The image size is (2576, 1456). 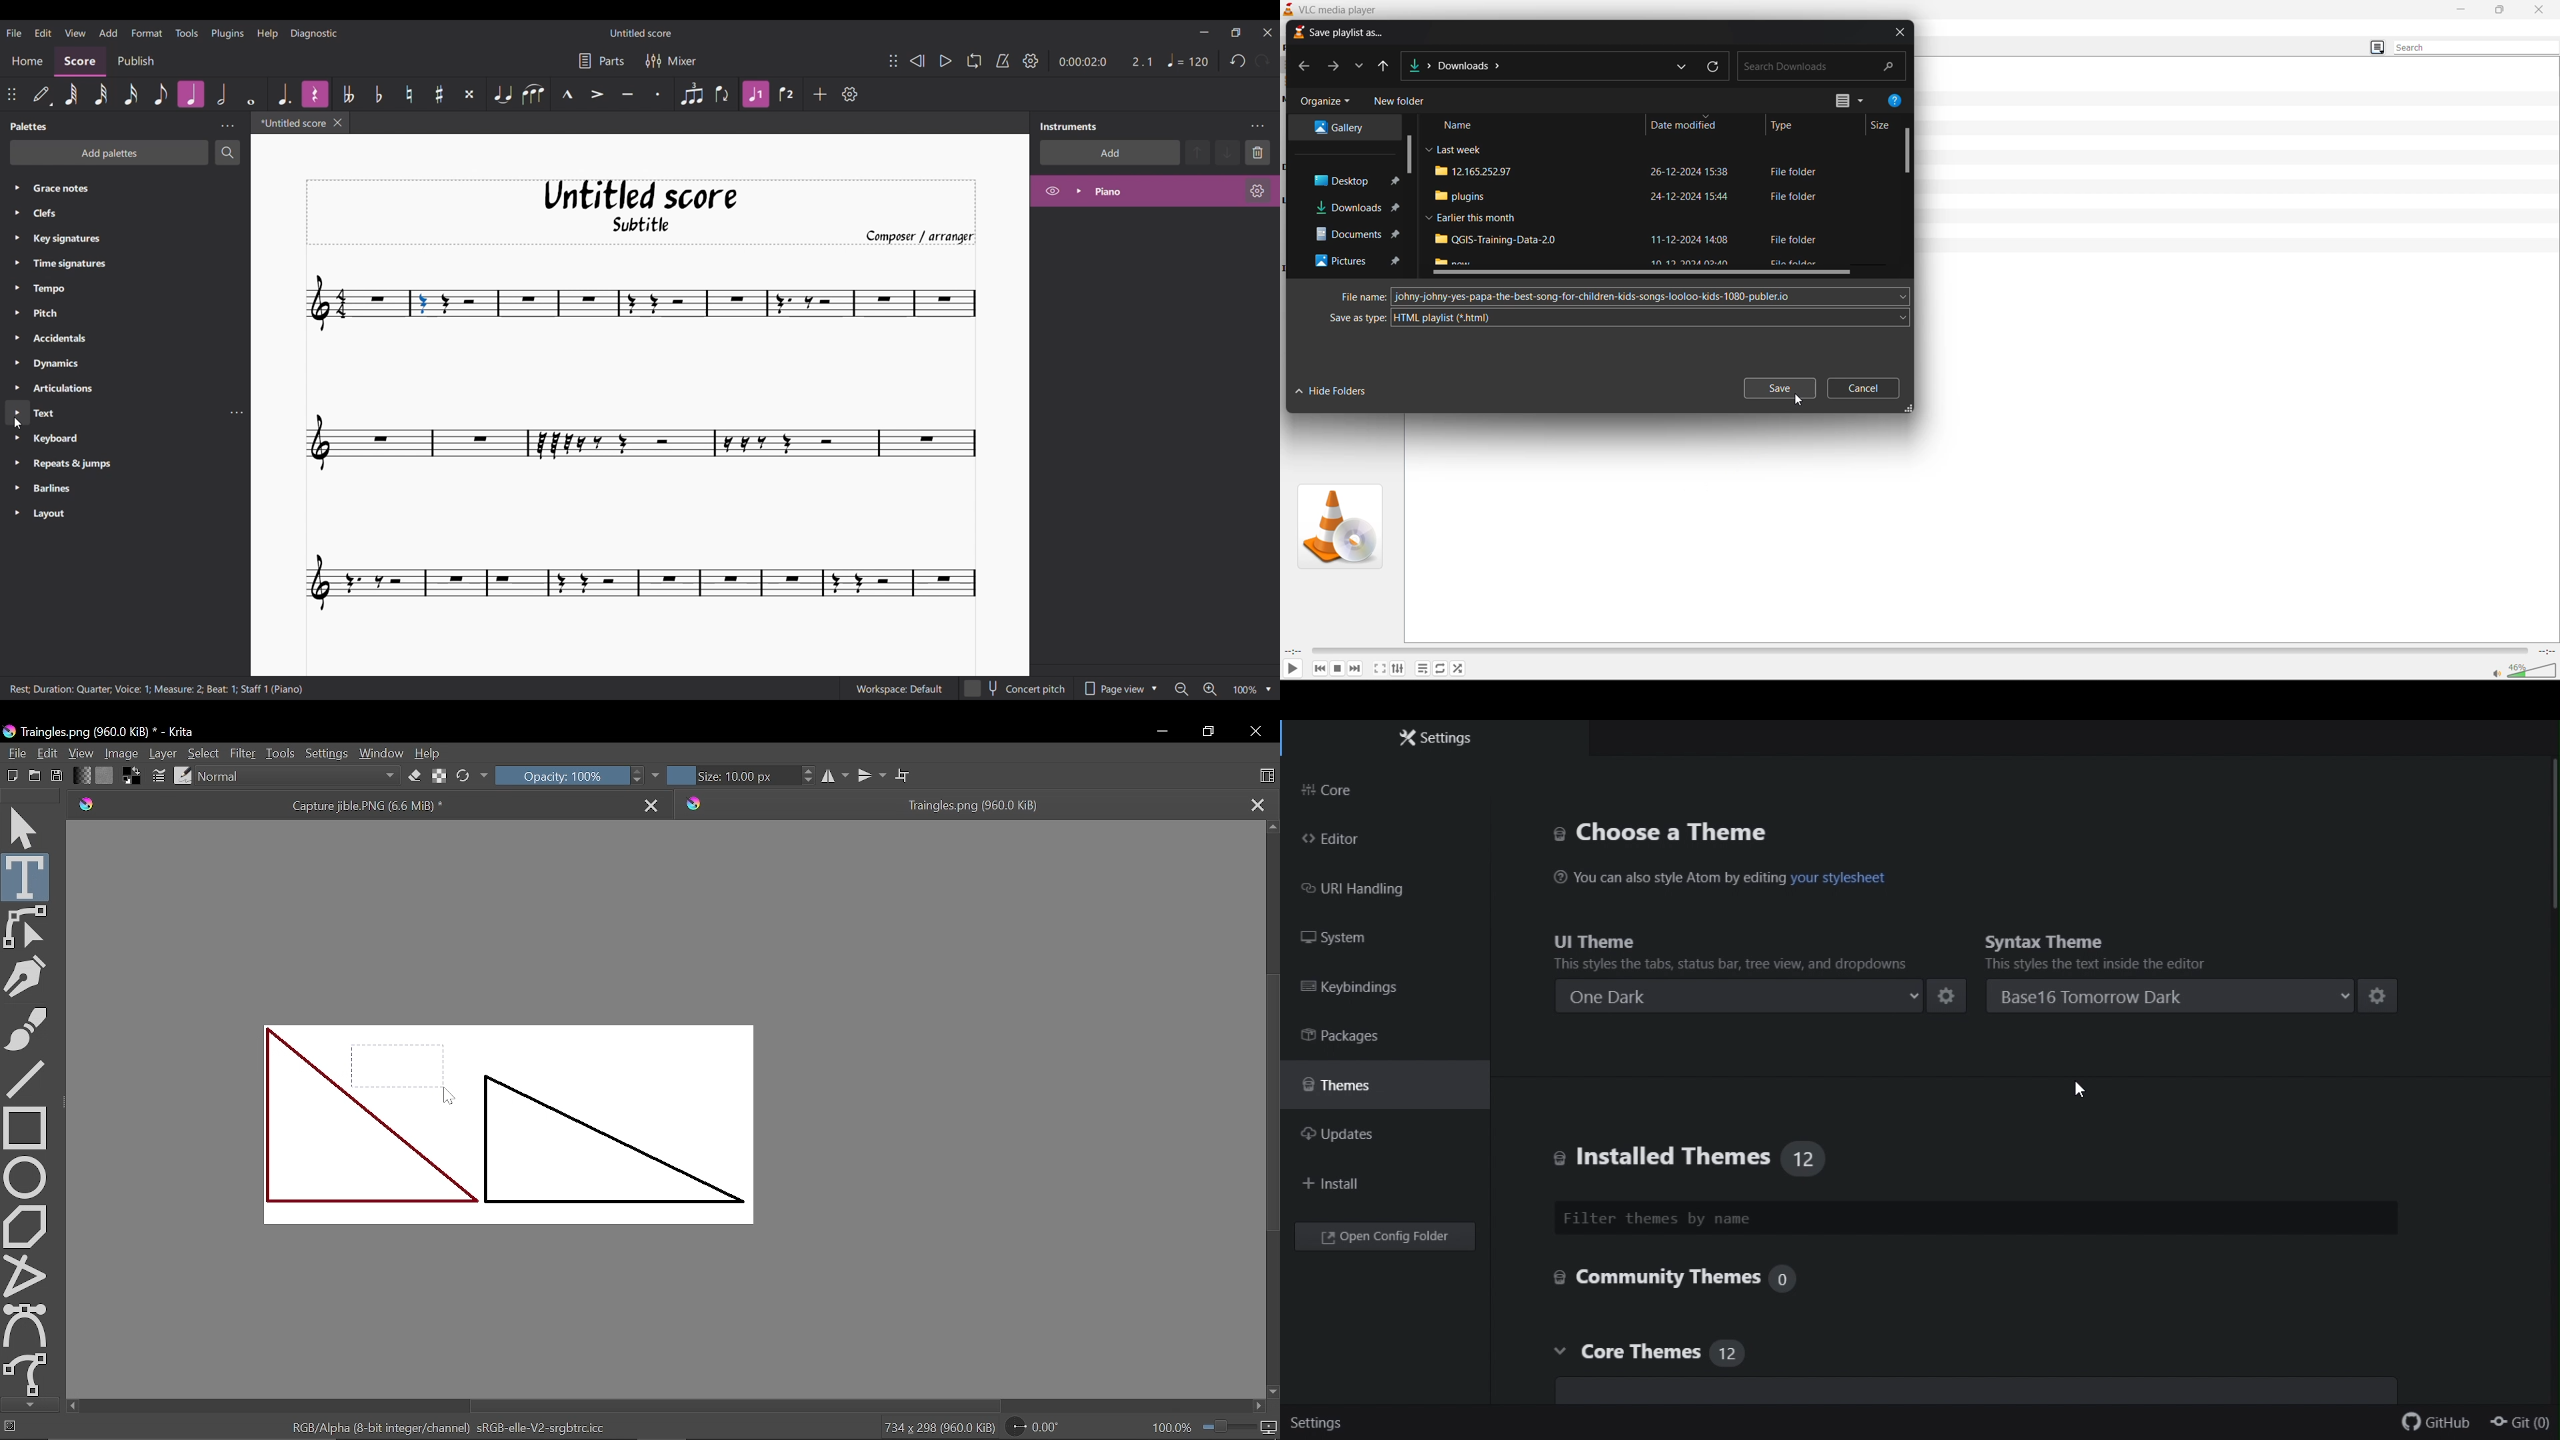 What do you see at coordinates (183, 775) in the screenshot?
I see `Choose brush preset` at bounding box center [183, 775].